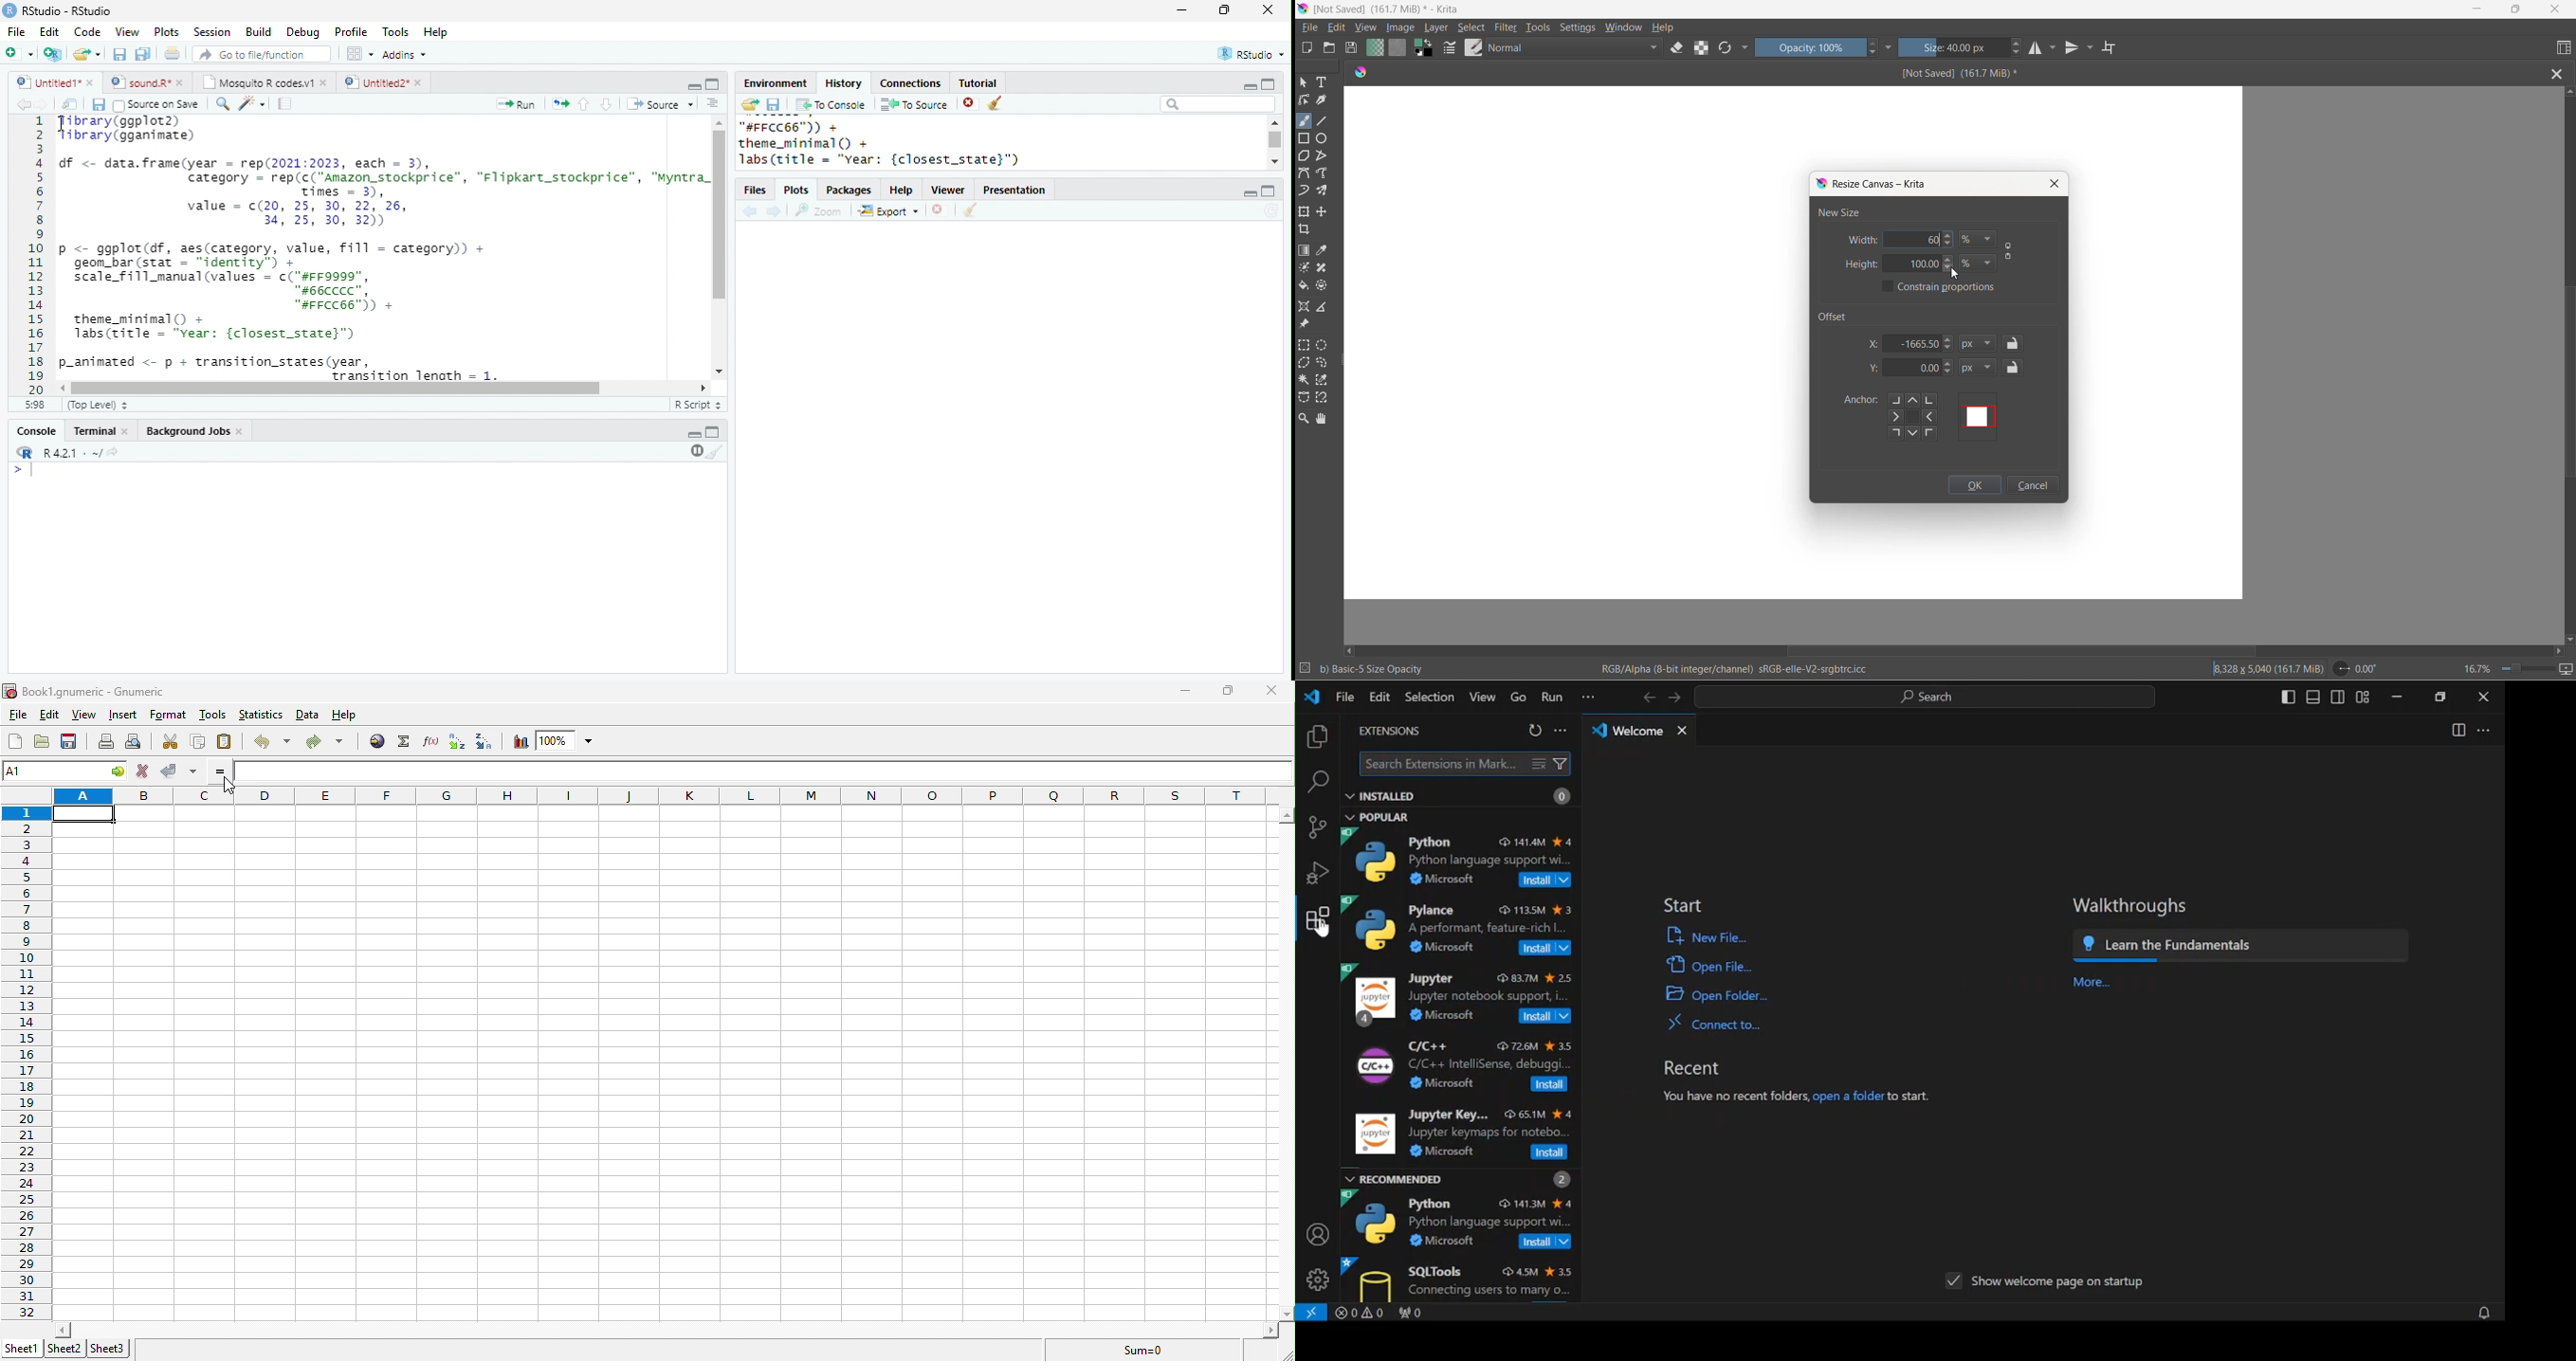 The width and height of the screenshot is (2576, 1372). I want to click on space for vertical scroll bar, so click(1287, 1062).